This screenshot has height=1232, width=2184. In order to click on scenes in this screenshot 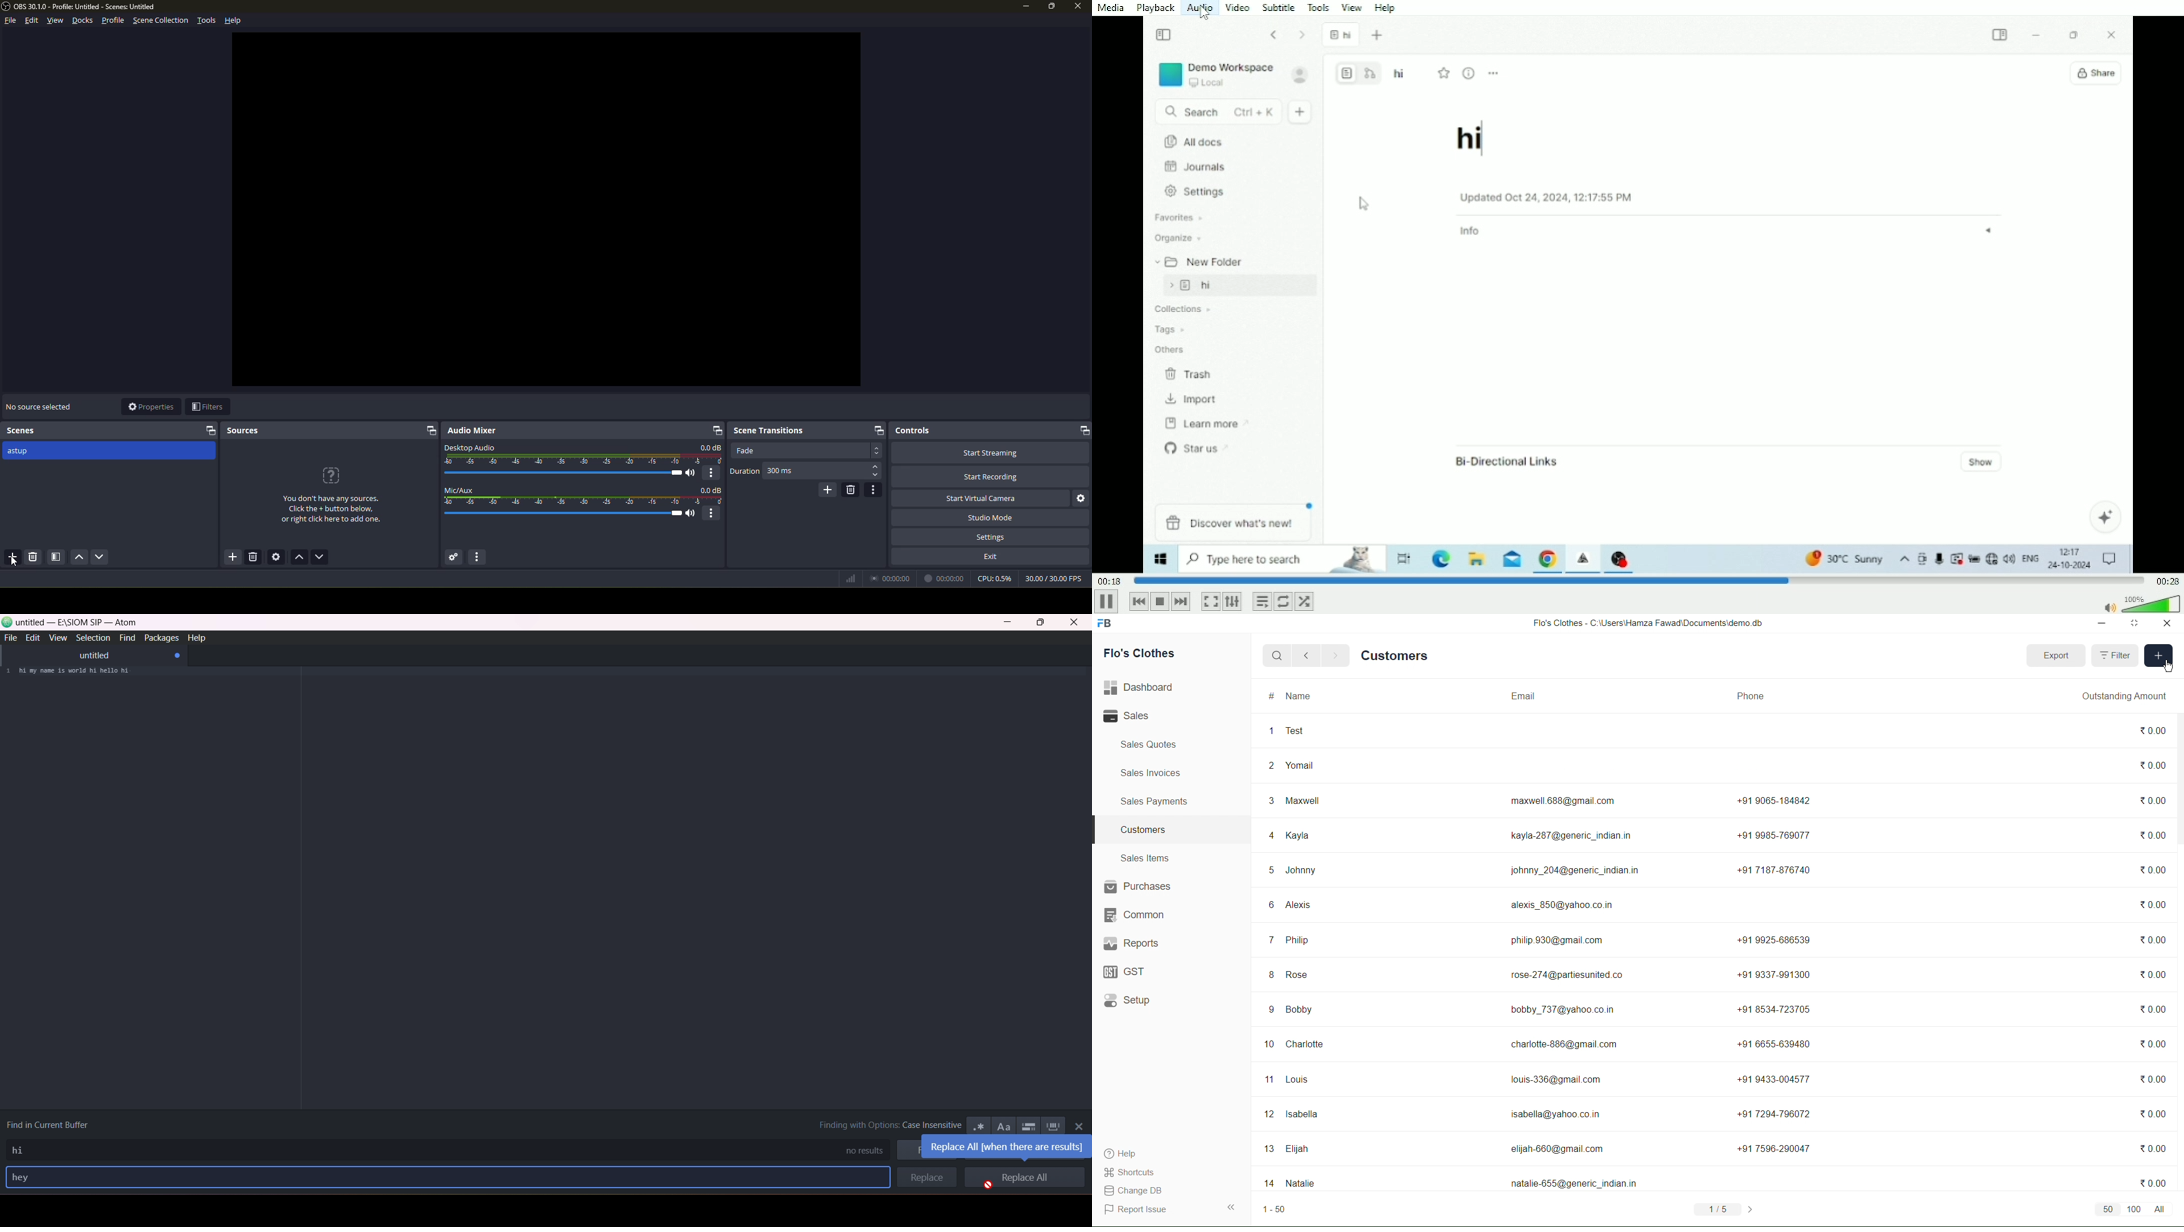, I will do `click(22, 431)`.